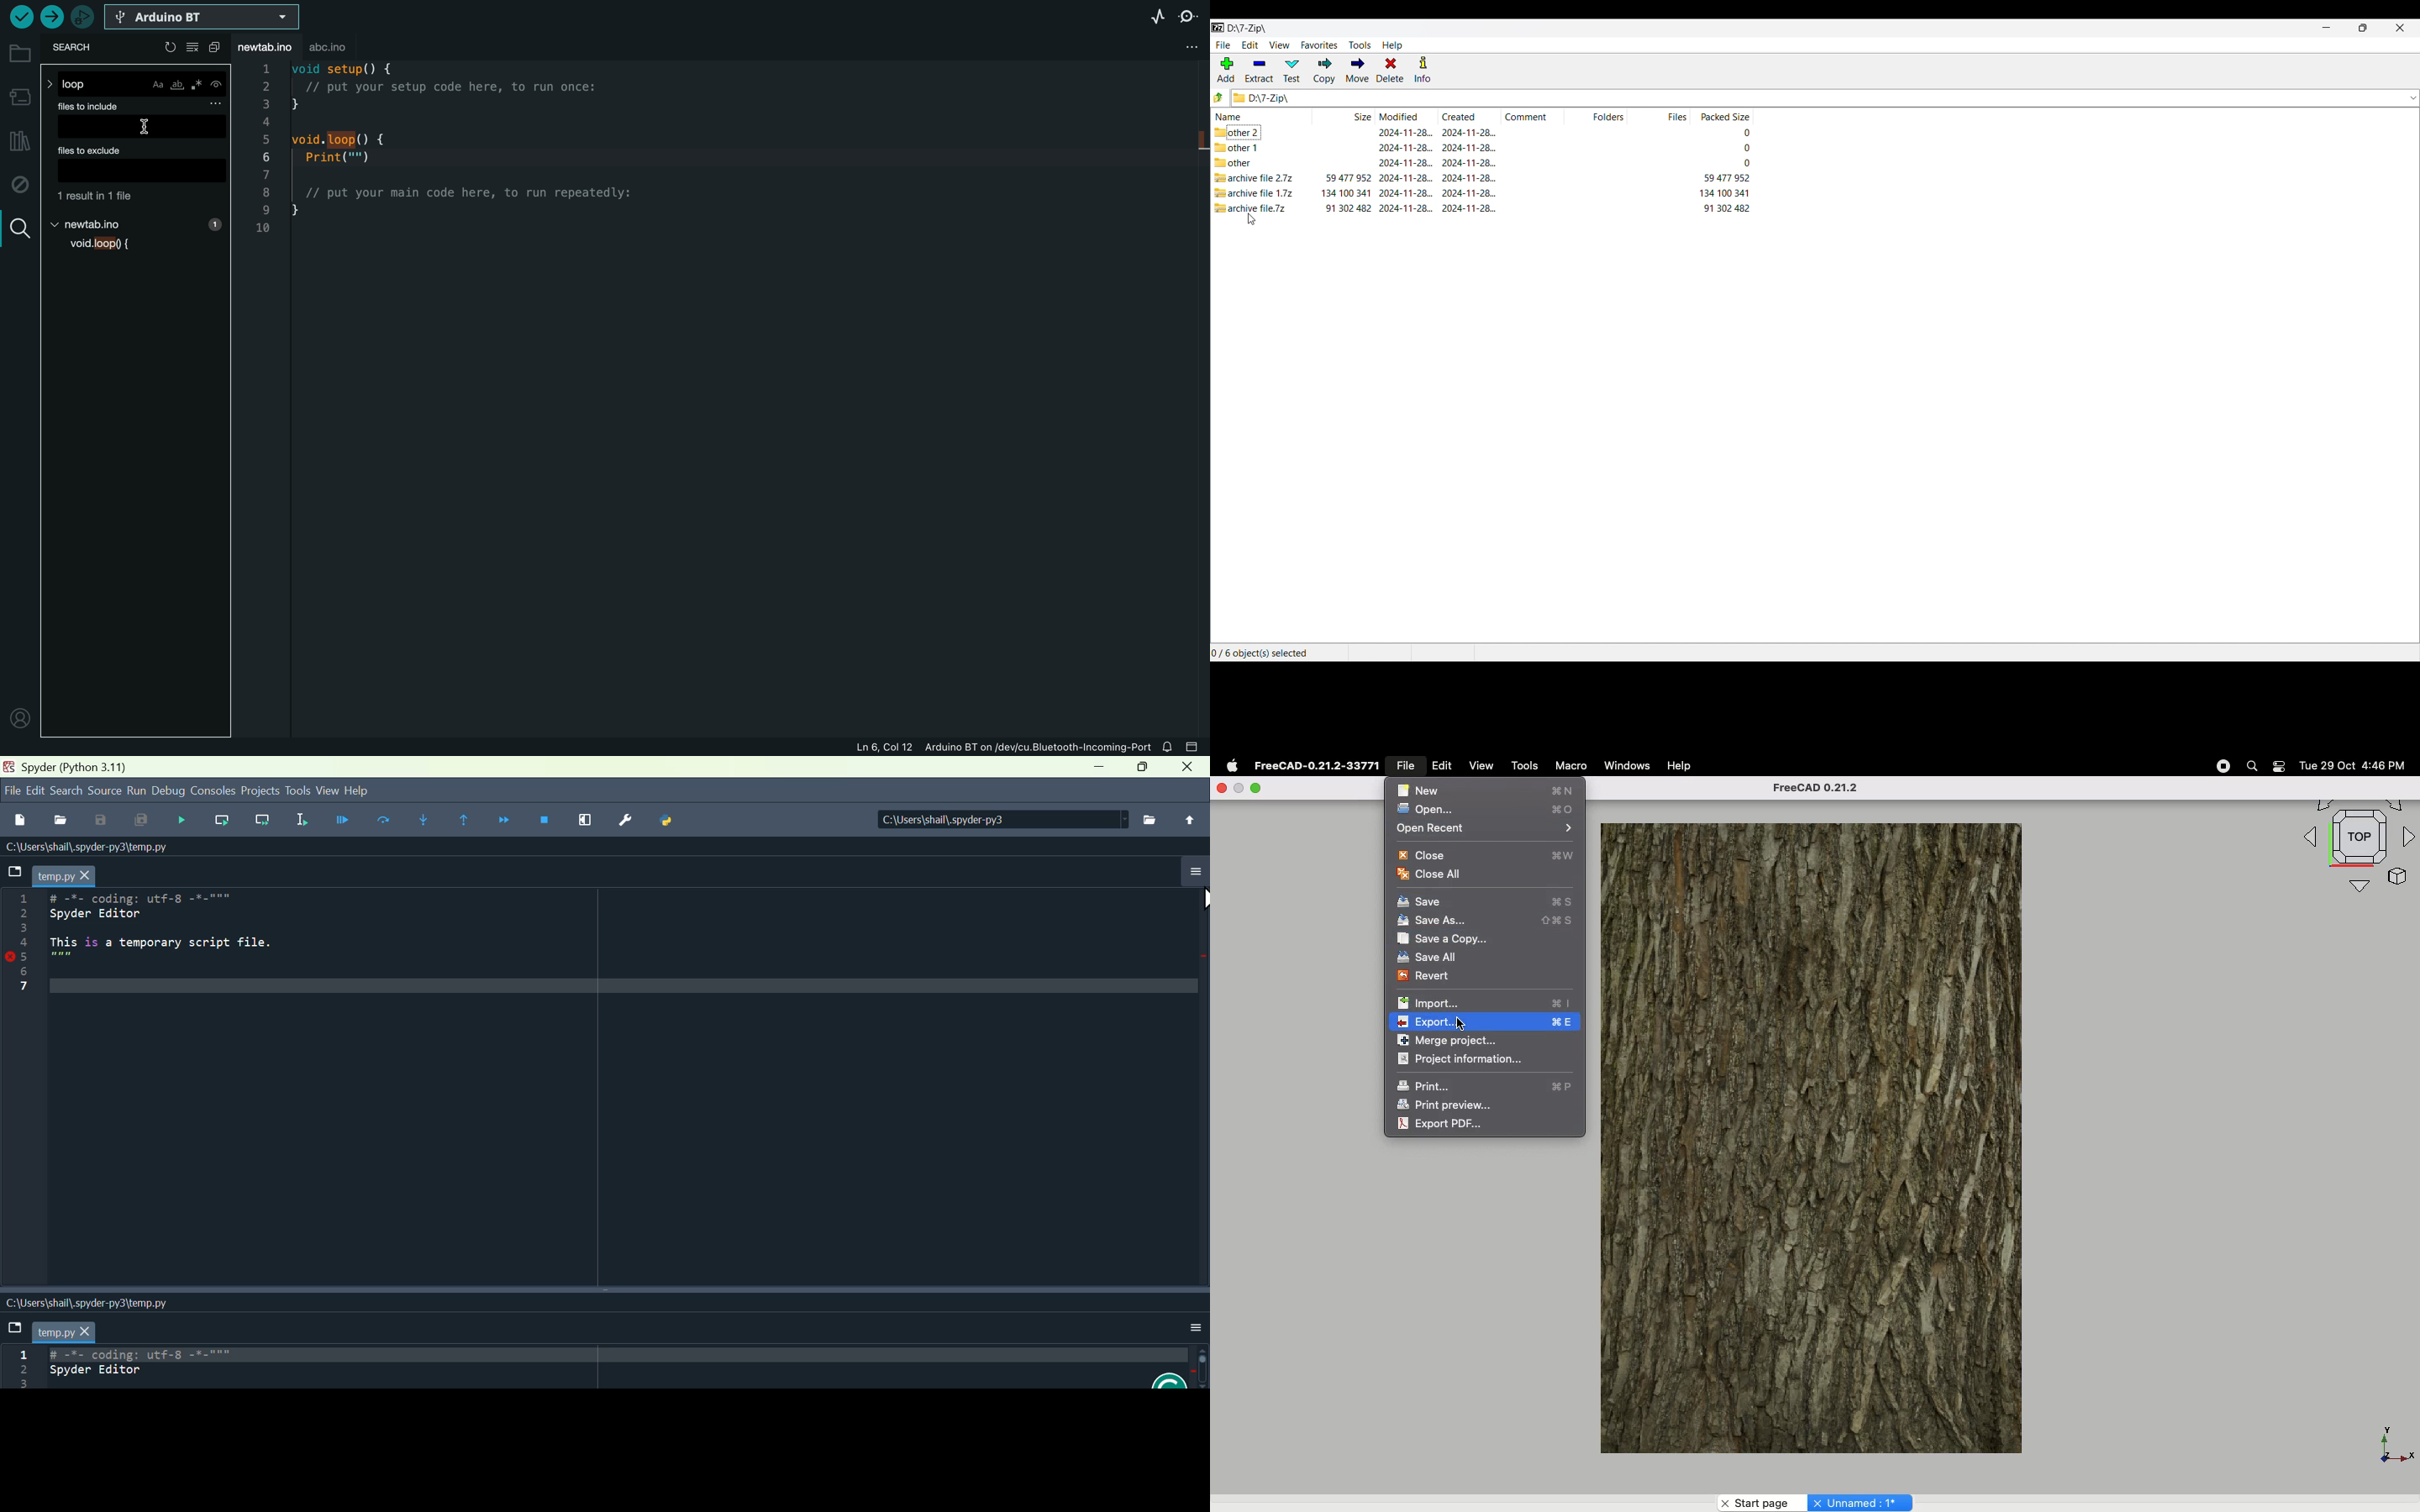 Image resolution: width=2436 pixels, height=1512 pixels. What do you see at coordinates (1480, 1021) in the screenshot?
I see `Export` at bounding box center [1480, 1021].